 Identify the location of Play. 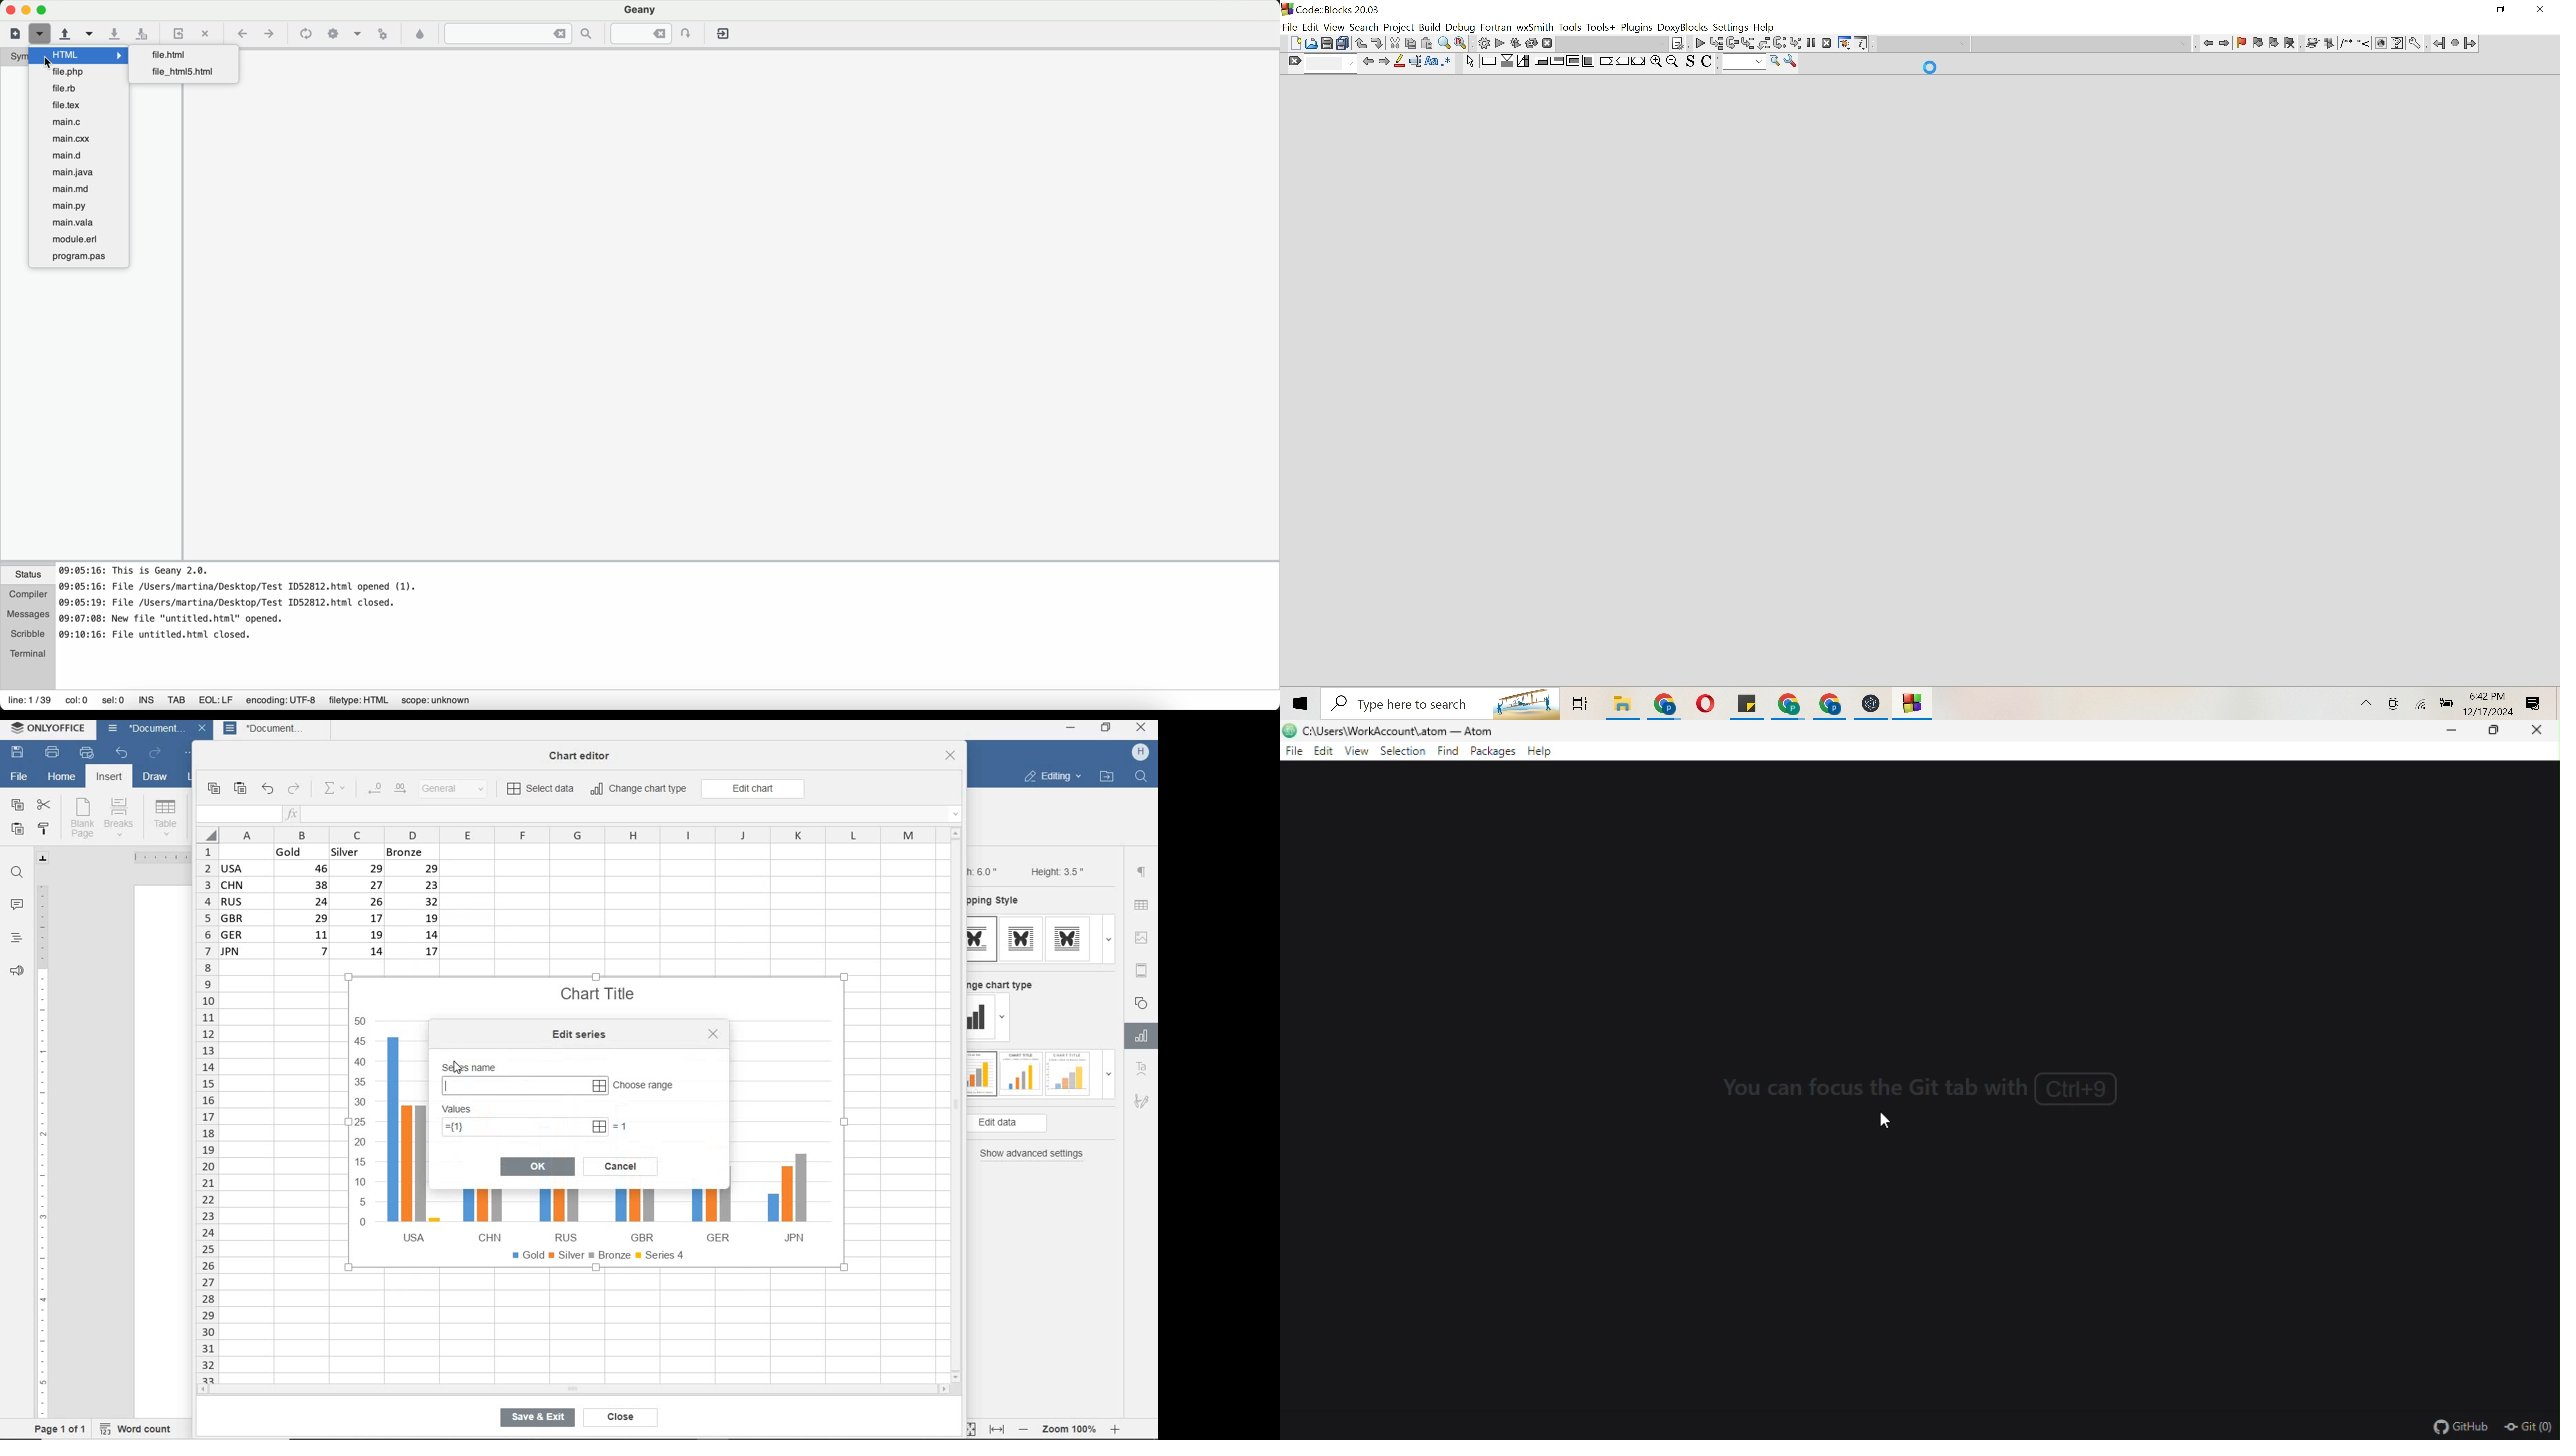
(1500, 43).